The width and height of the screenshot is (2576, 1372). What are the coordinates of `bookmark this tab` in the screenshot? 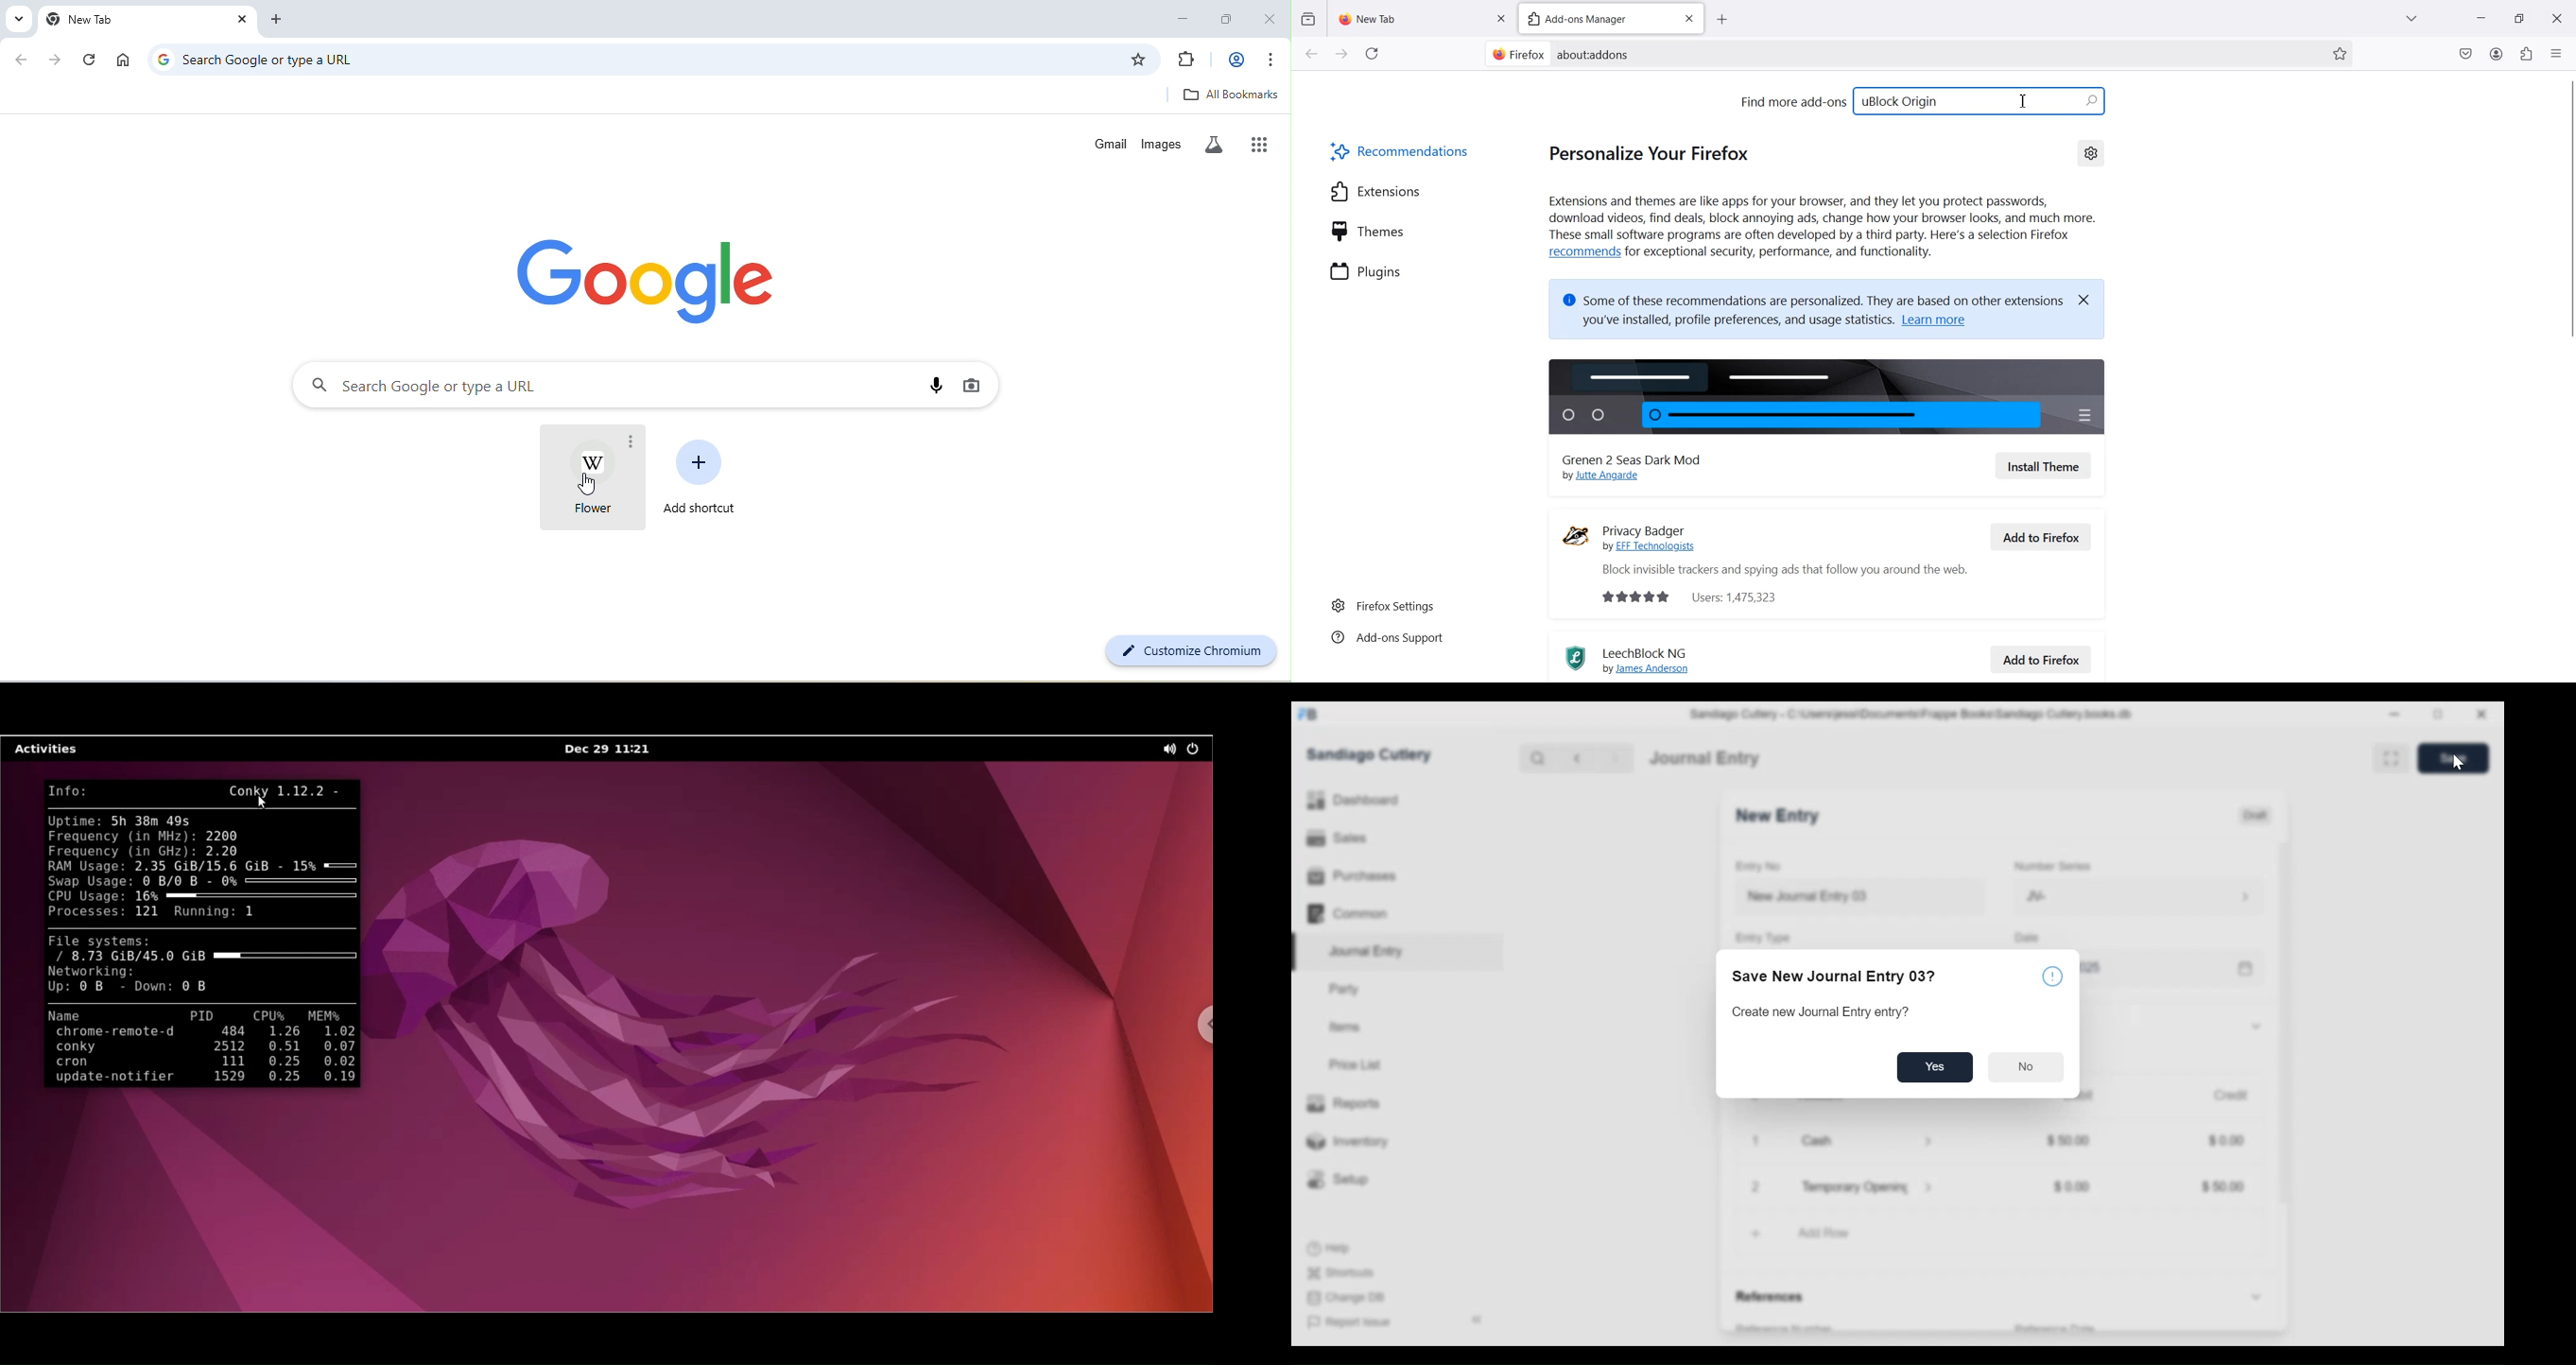 It's located at (1138, 60).